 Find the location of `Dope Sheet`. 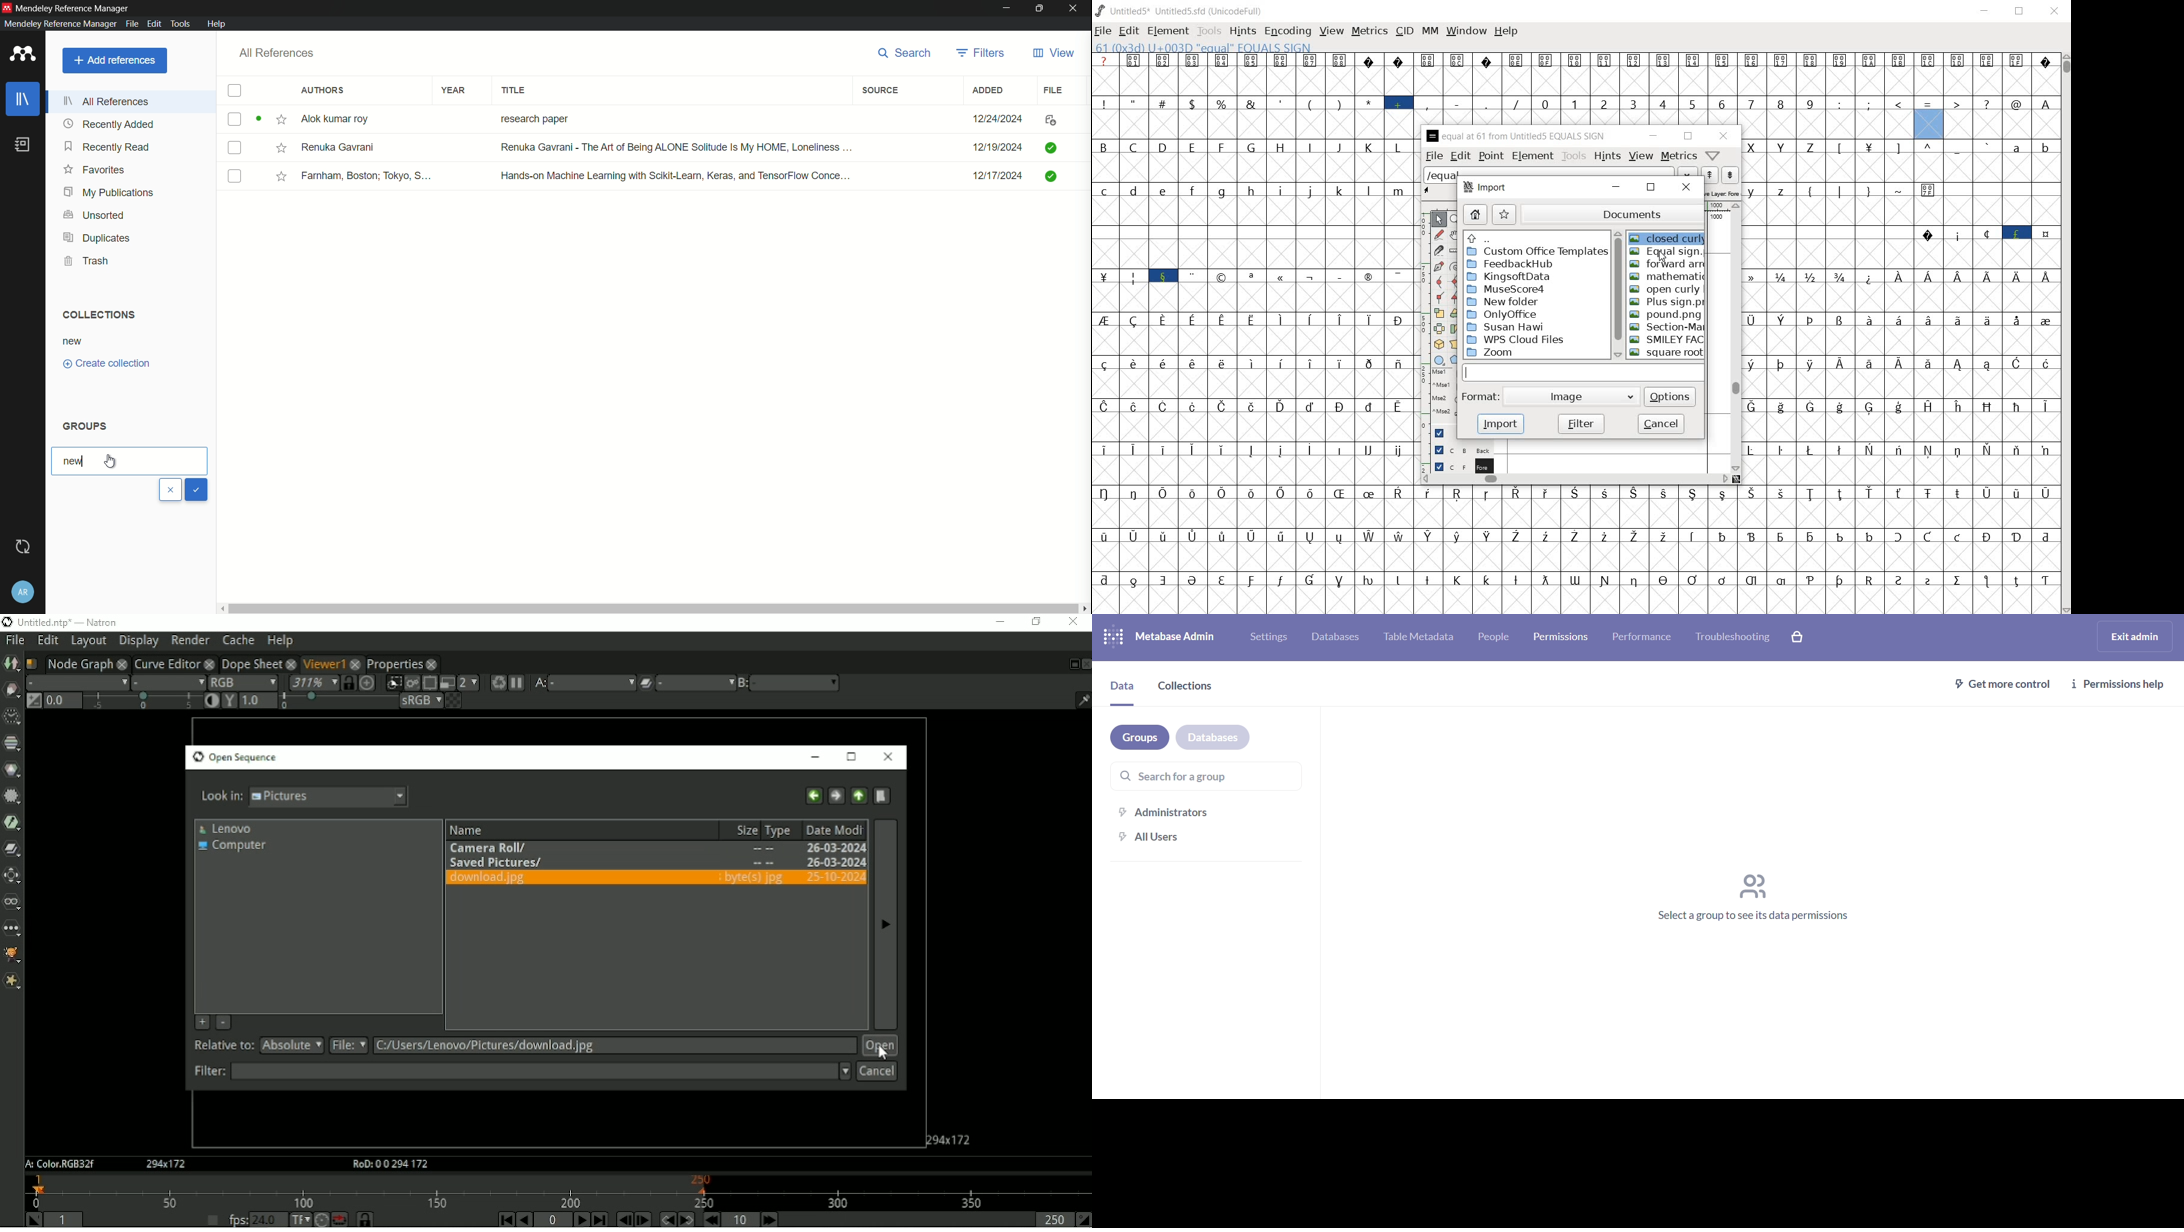

Dope Sheet is located at coordinates (250, 662).